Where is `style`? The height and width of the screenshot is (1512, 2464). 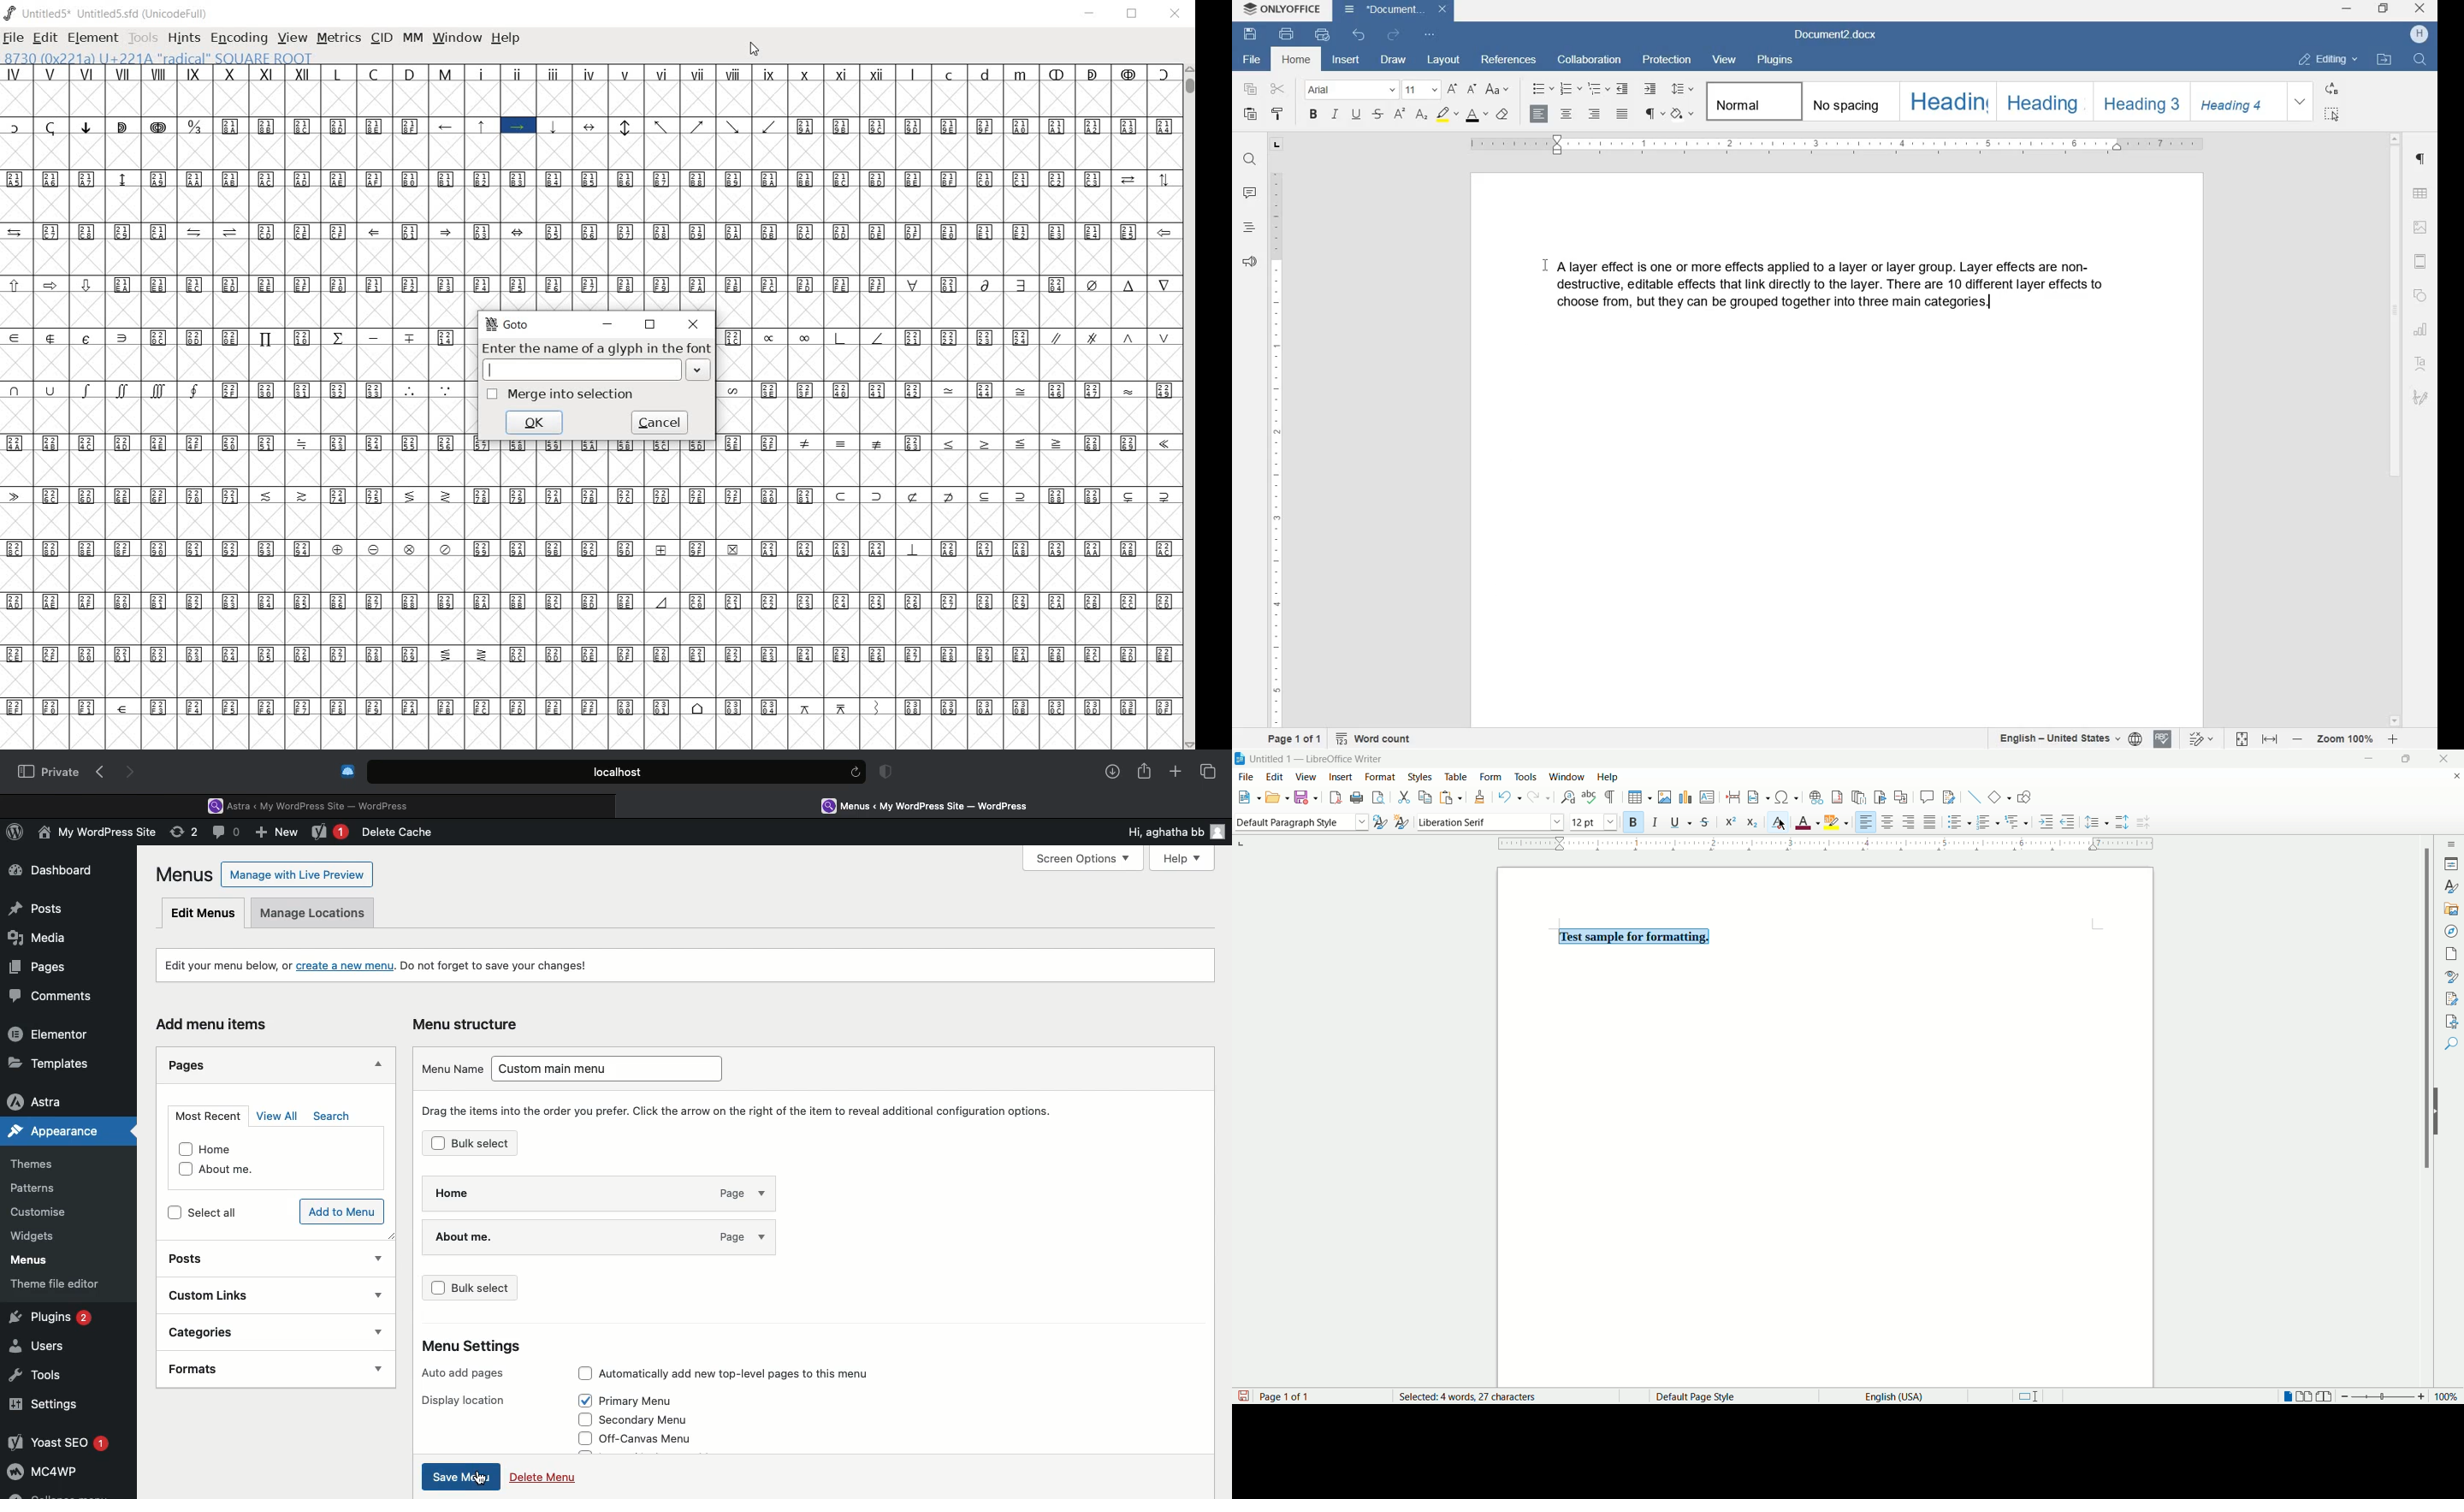
style is located at coordinates (1419, 776).